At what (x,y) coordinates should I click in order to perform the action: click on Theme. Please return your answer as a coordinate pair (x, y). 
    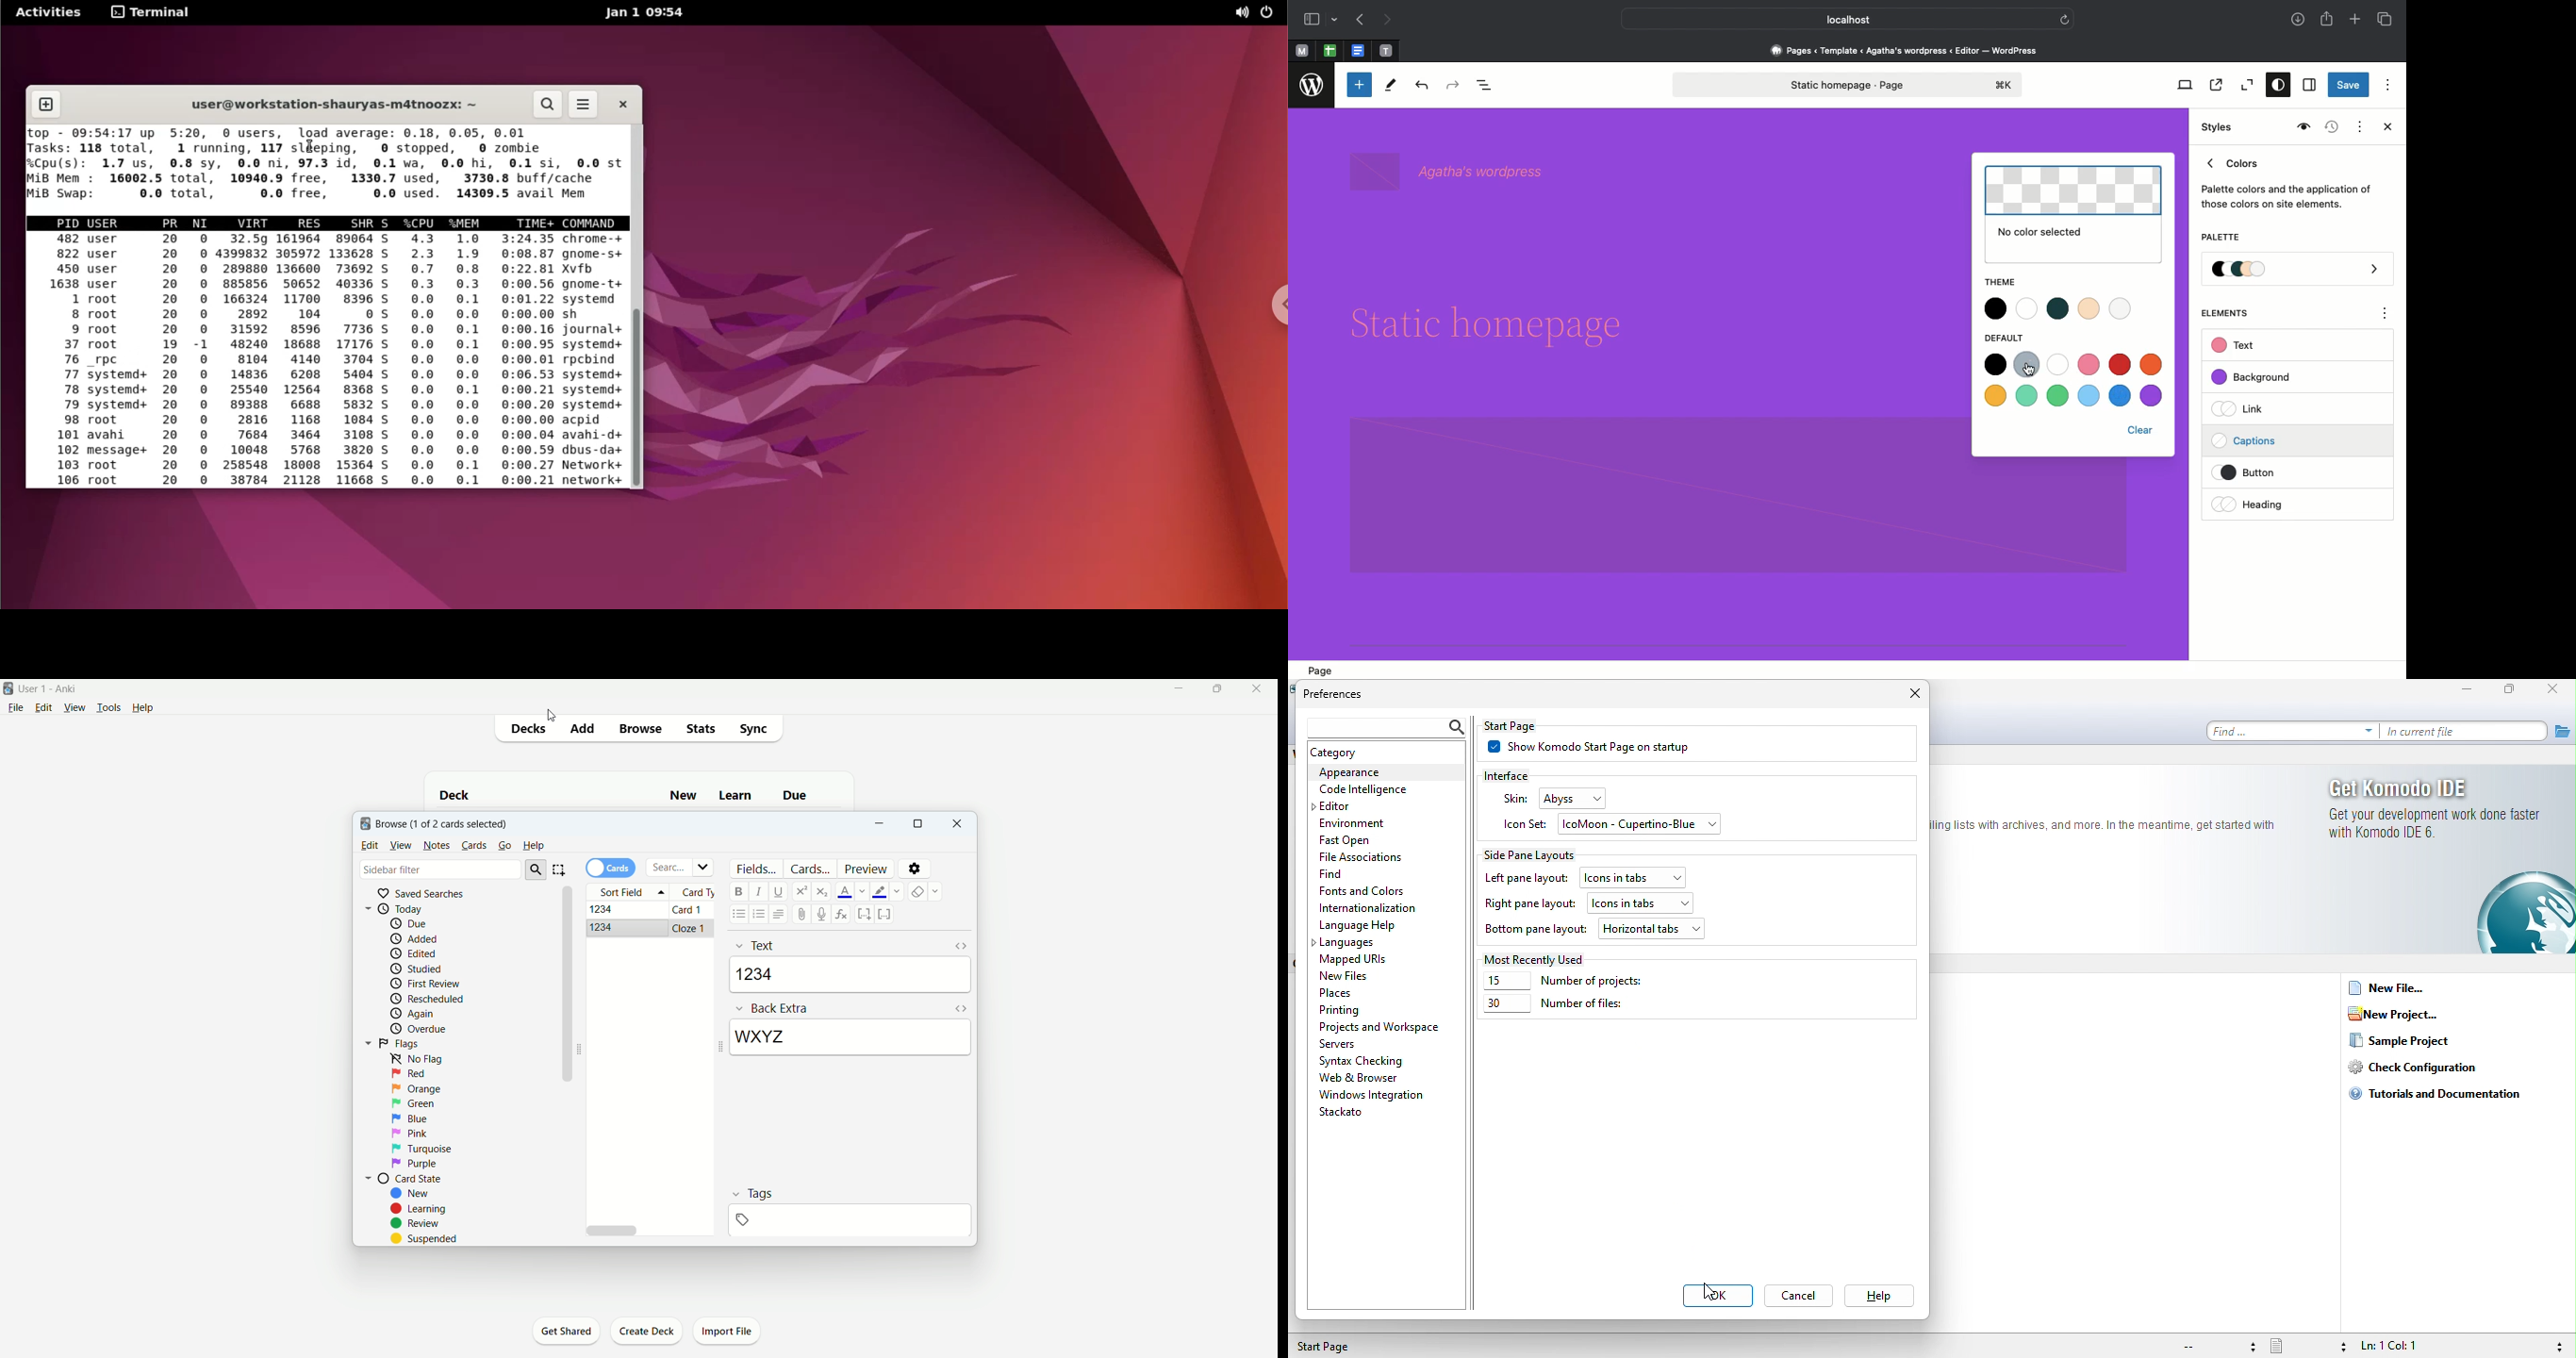
    Looking at the image, I should click on (1998, 282).